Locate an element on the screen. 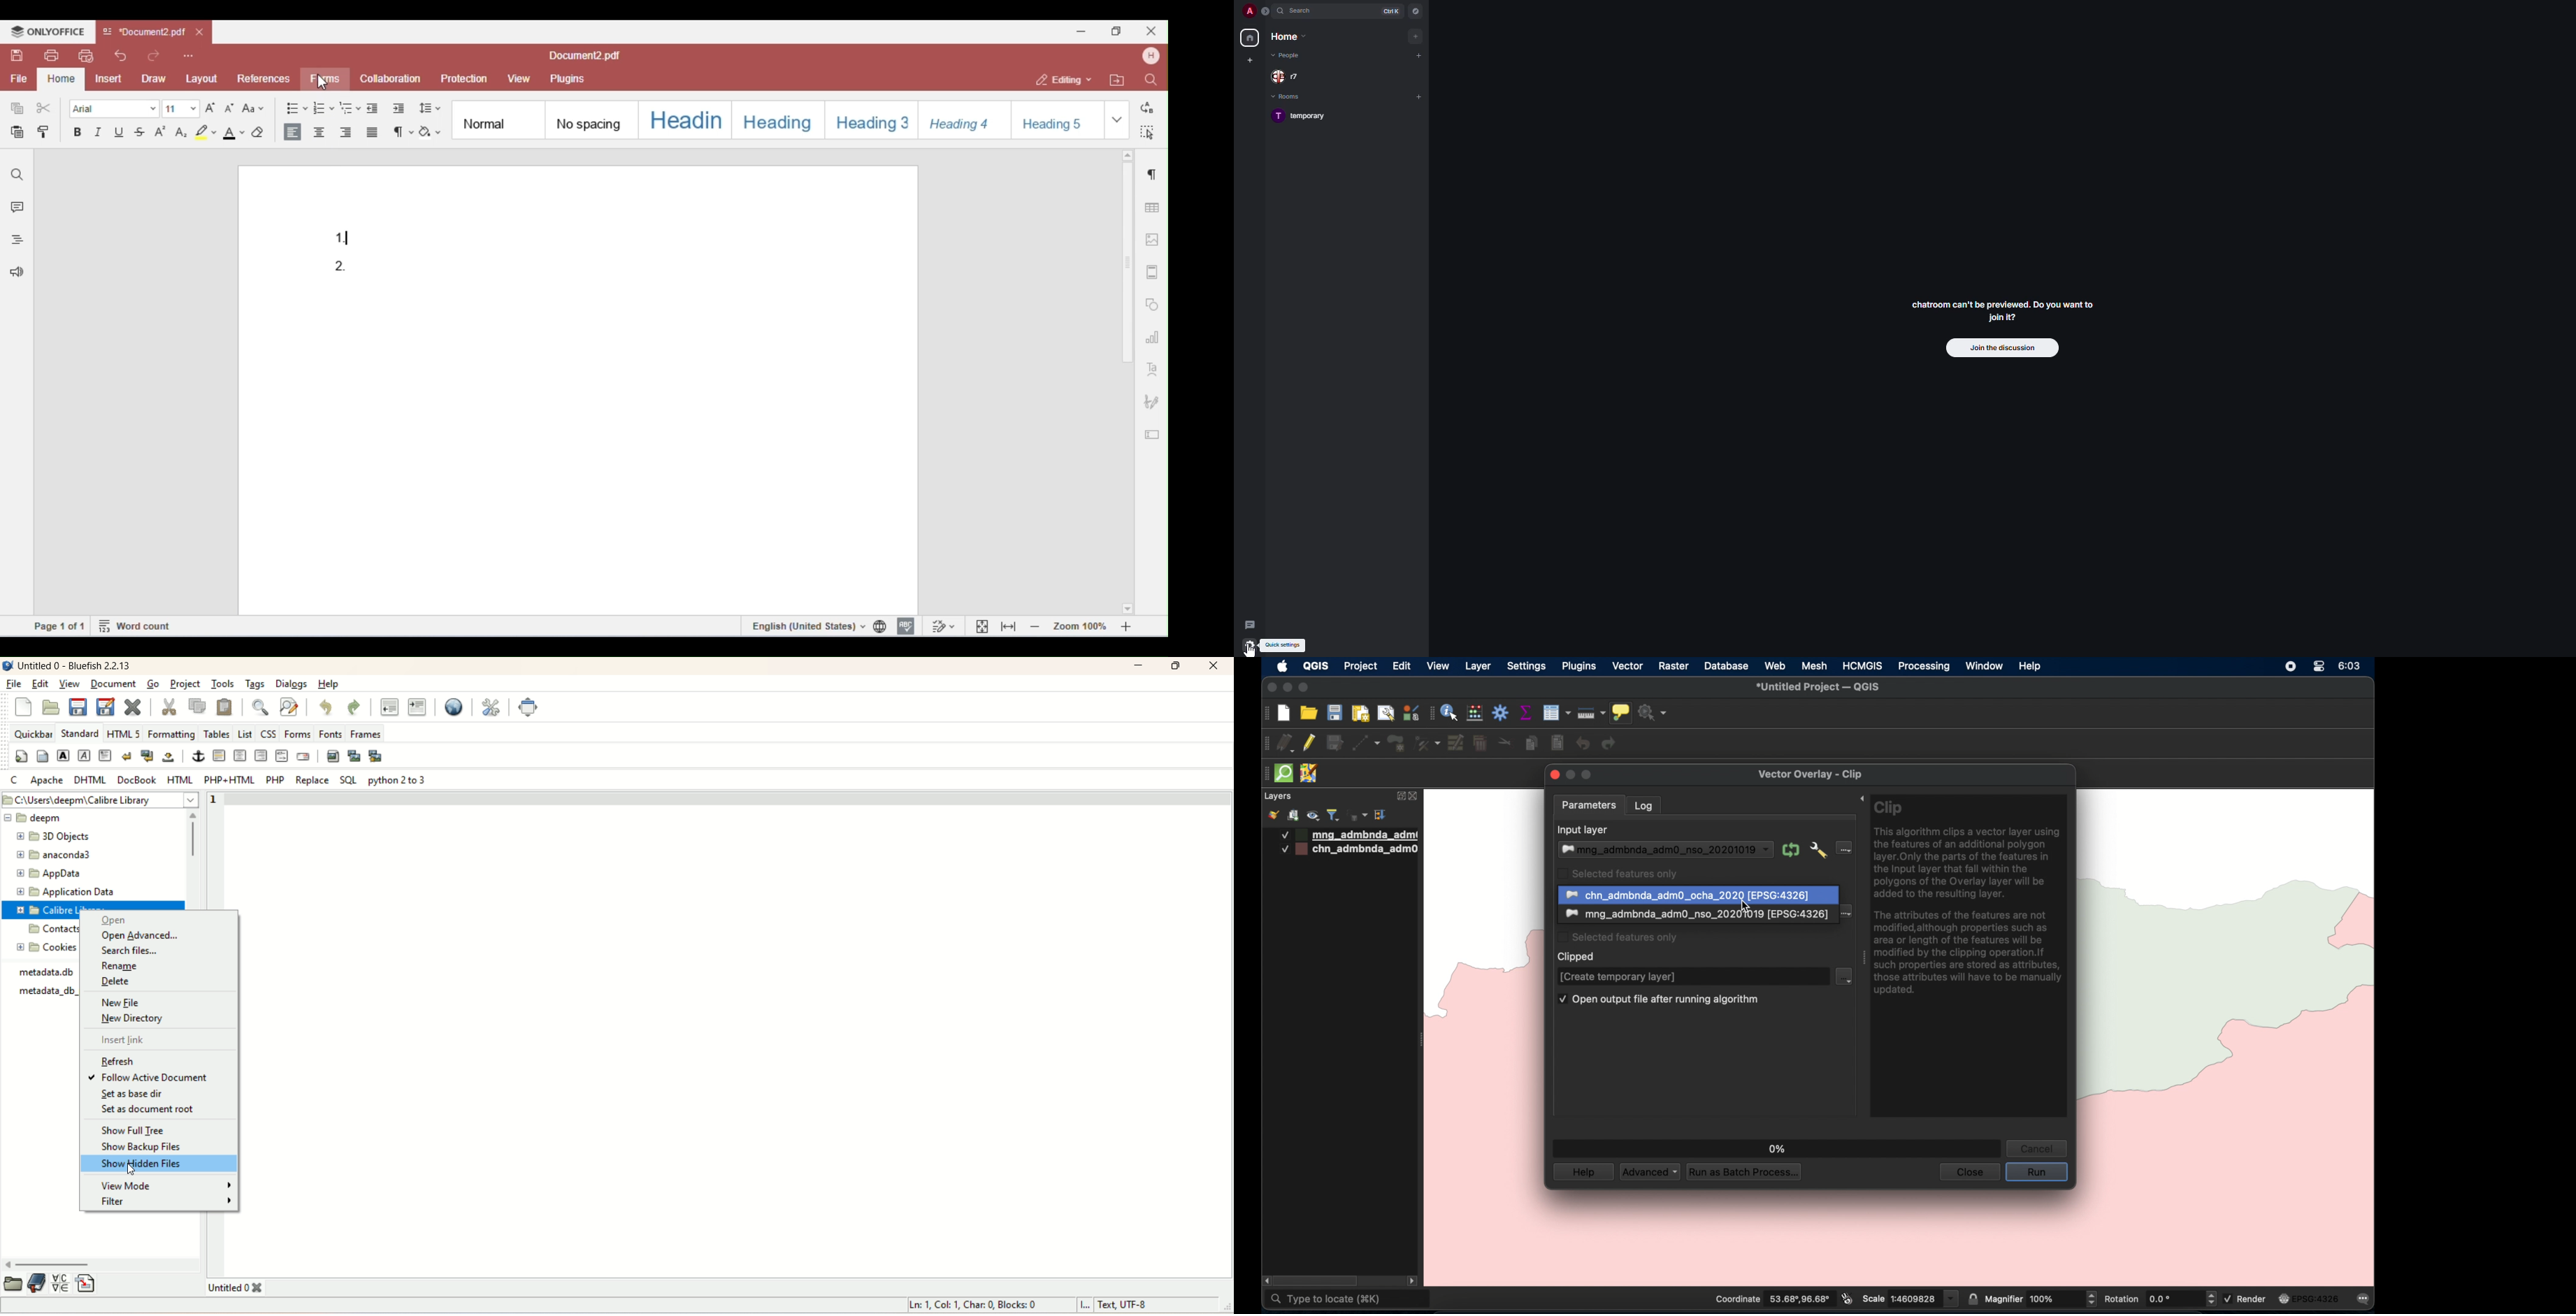 The width and height of the screenshot is (2576, 1316). help is located at coordinates (327, 686).